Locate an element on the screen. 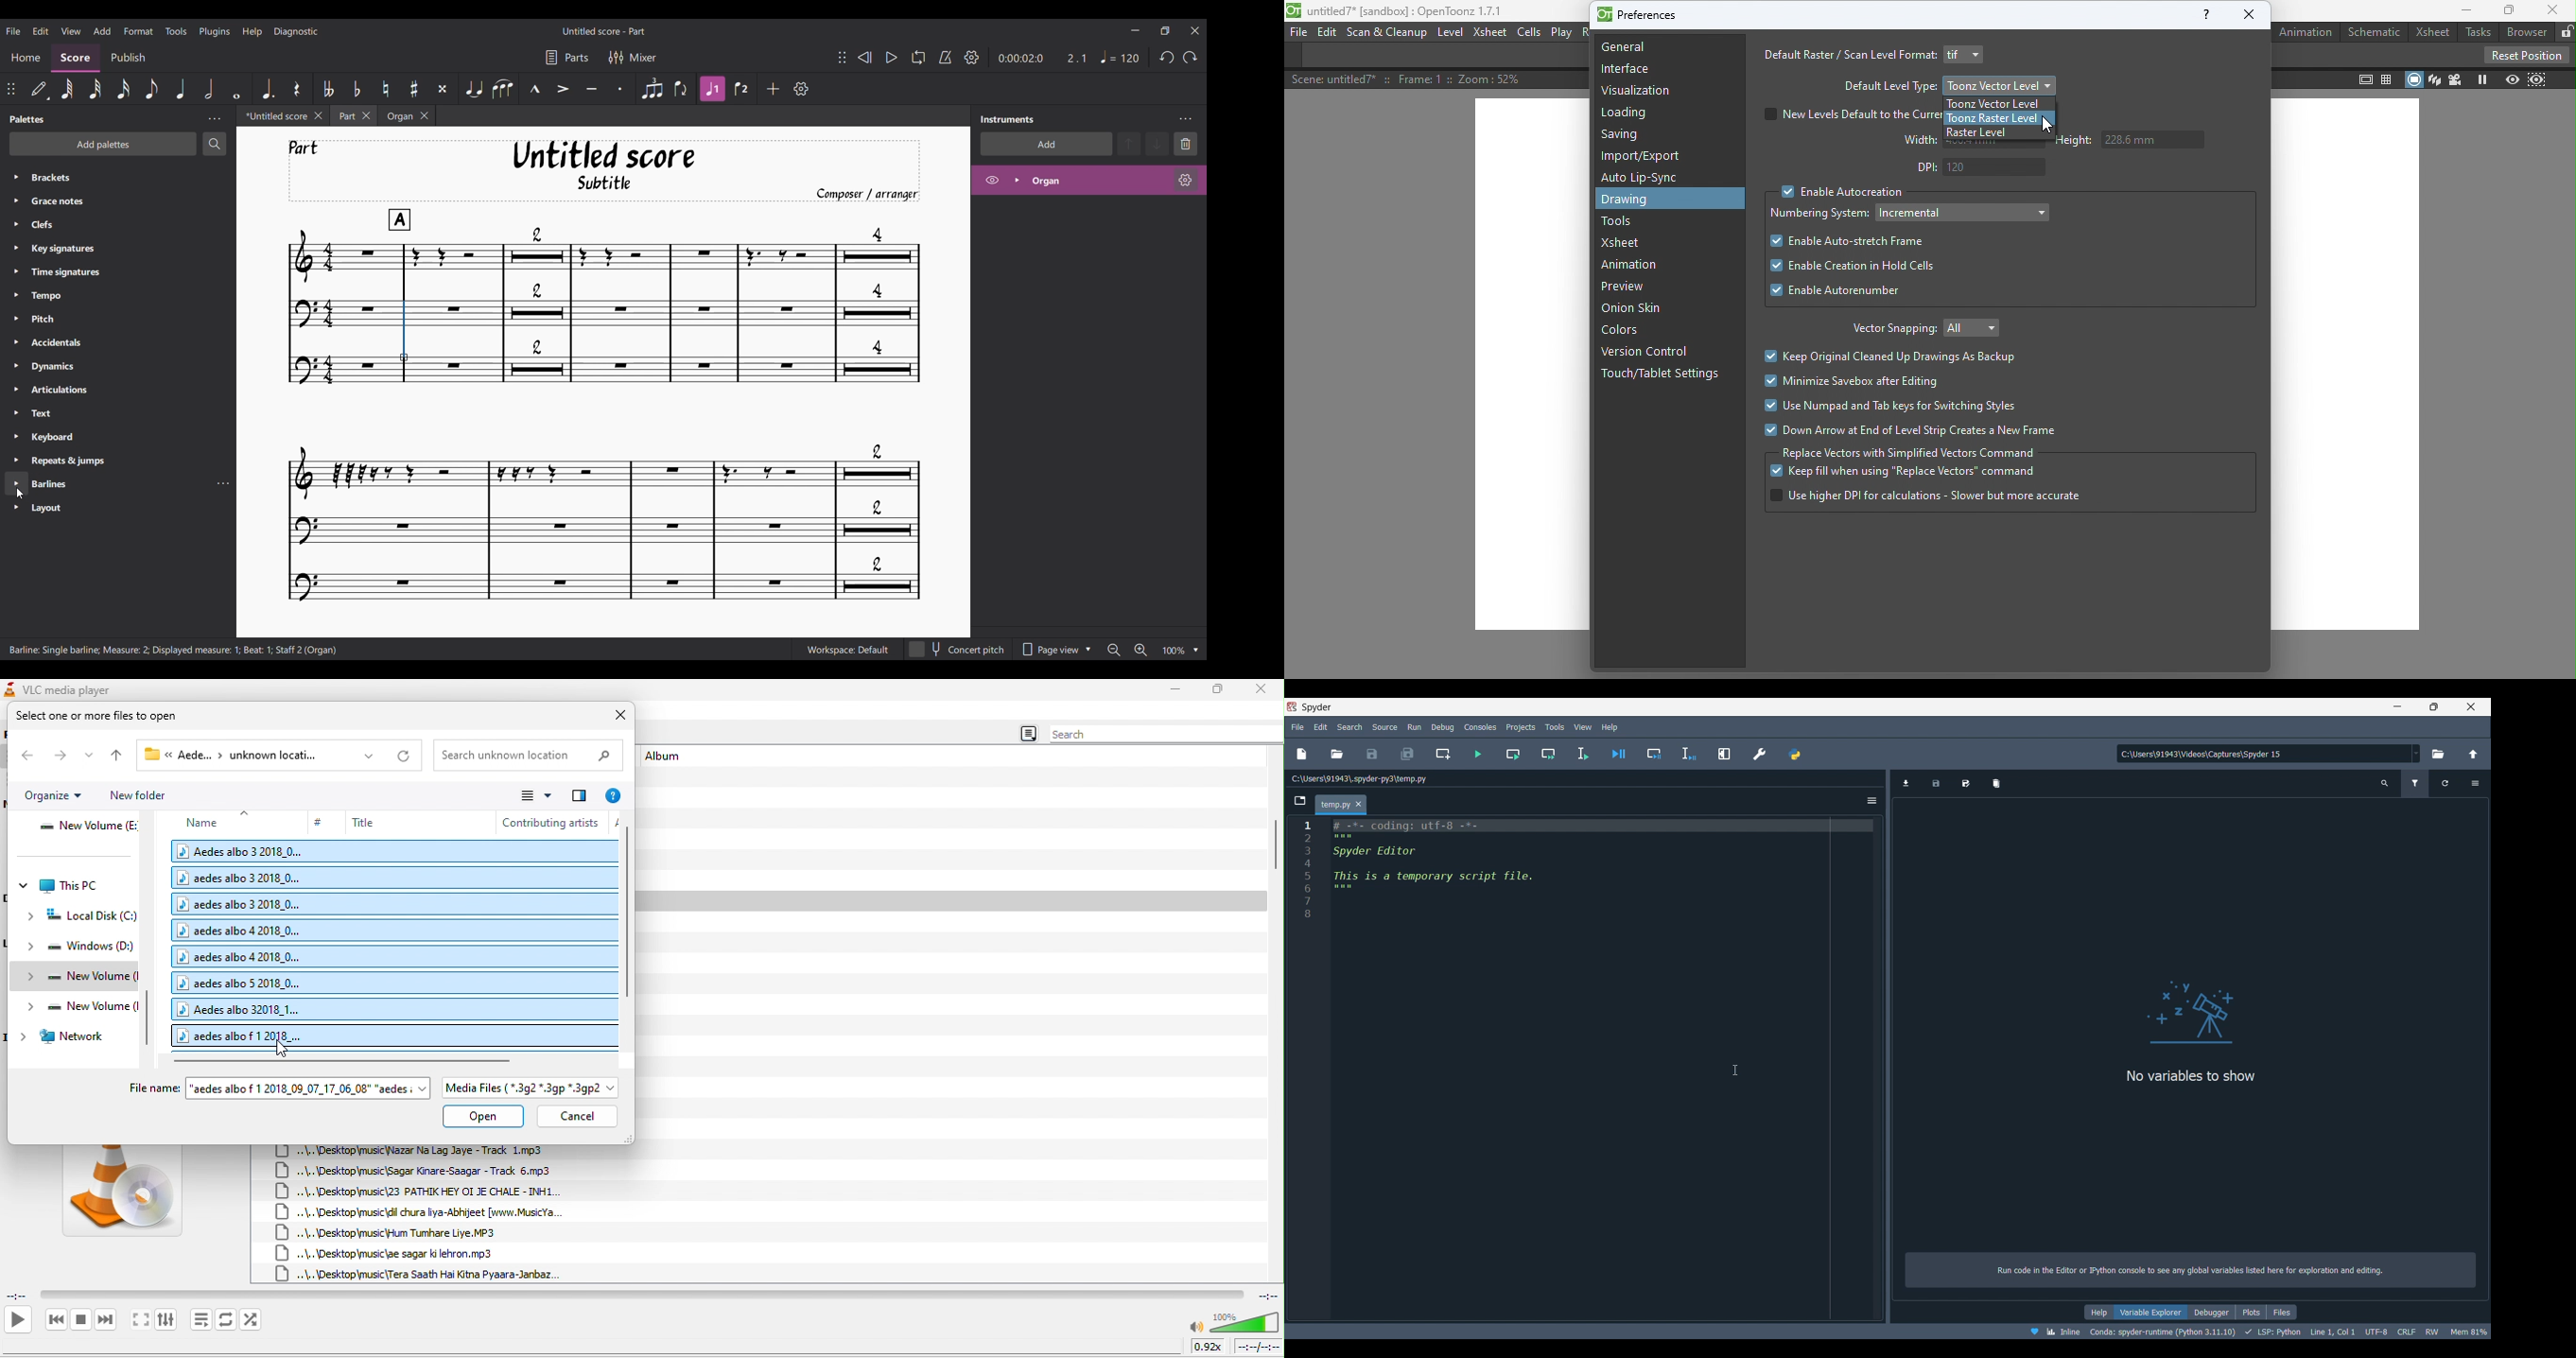 This screenshot has width=2576, height=1372. Name of current score is located at coordinates (604, 31).